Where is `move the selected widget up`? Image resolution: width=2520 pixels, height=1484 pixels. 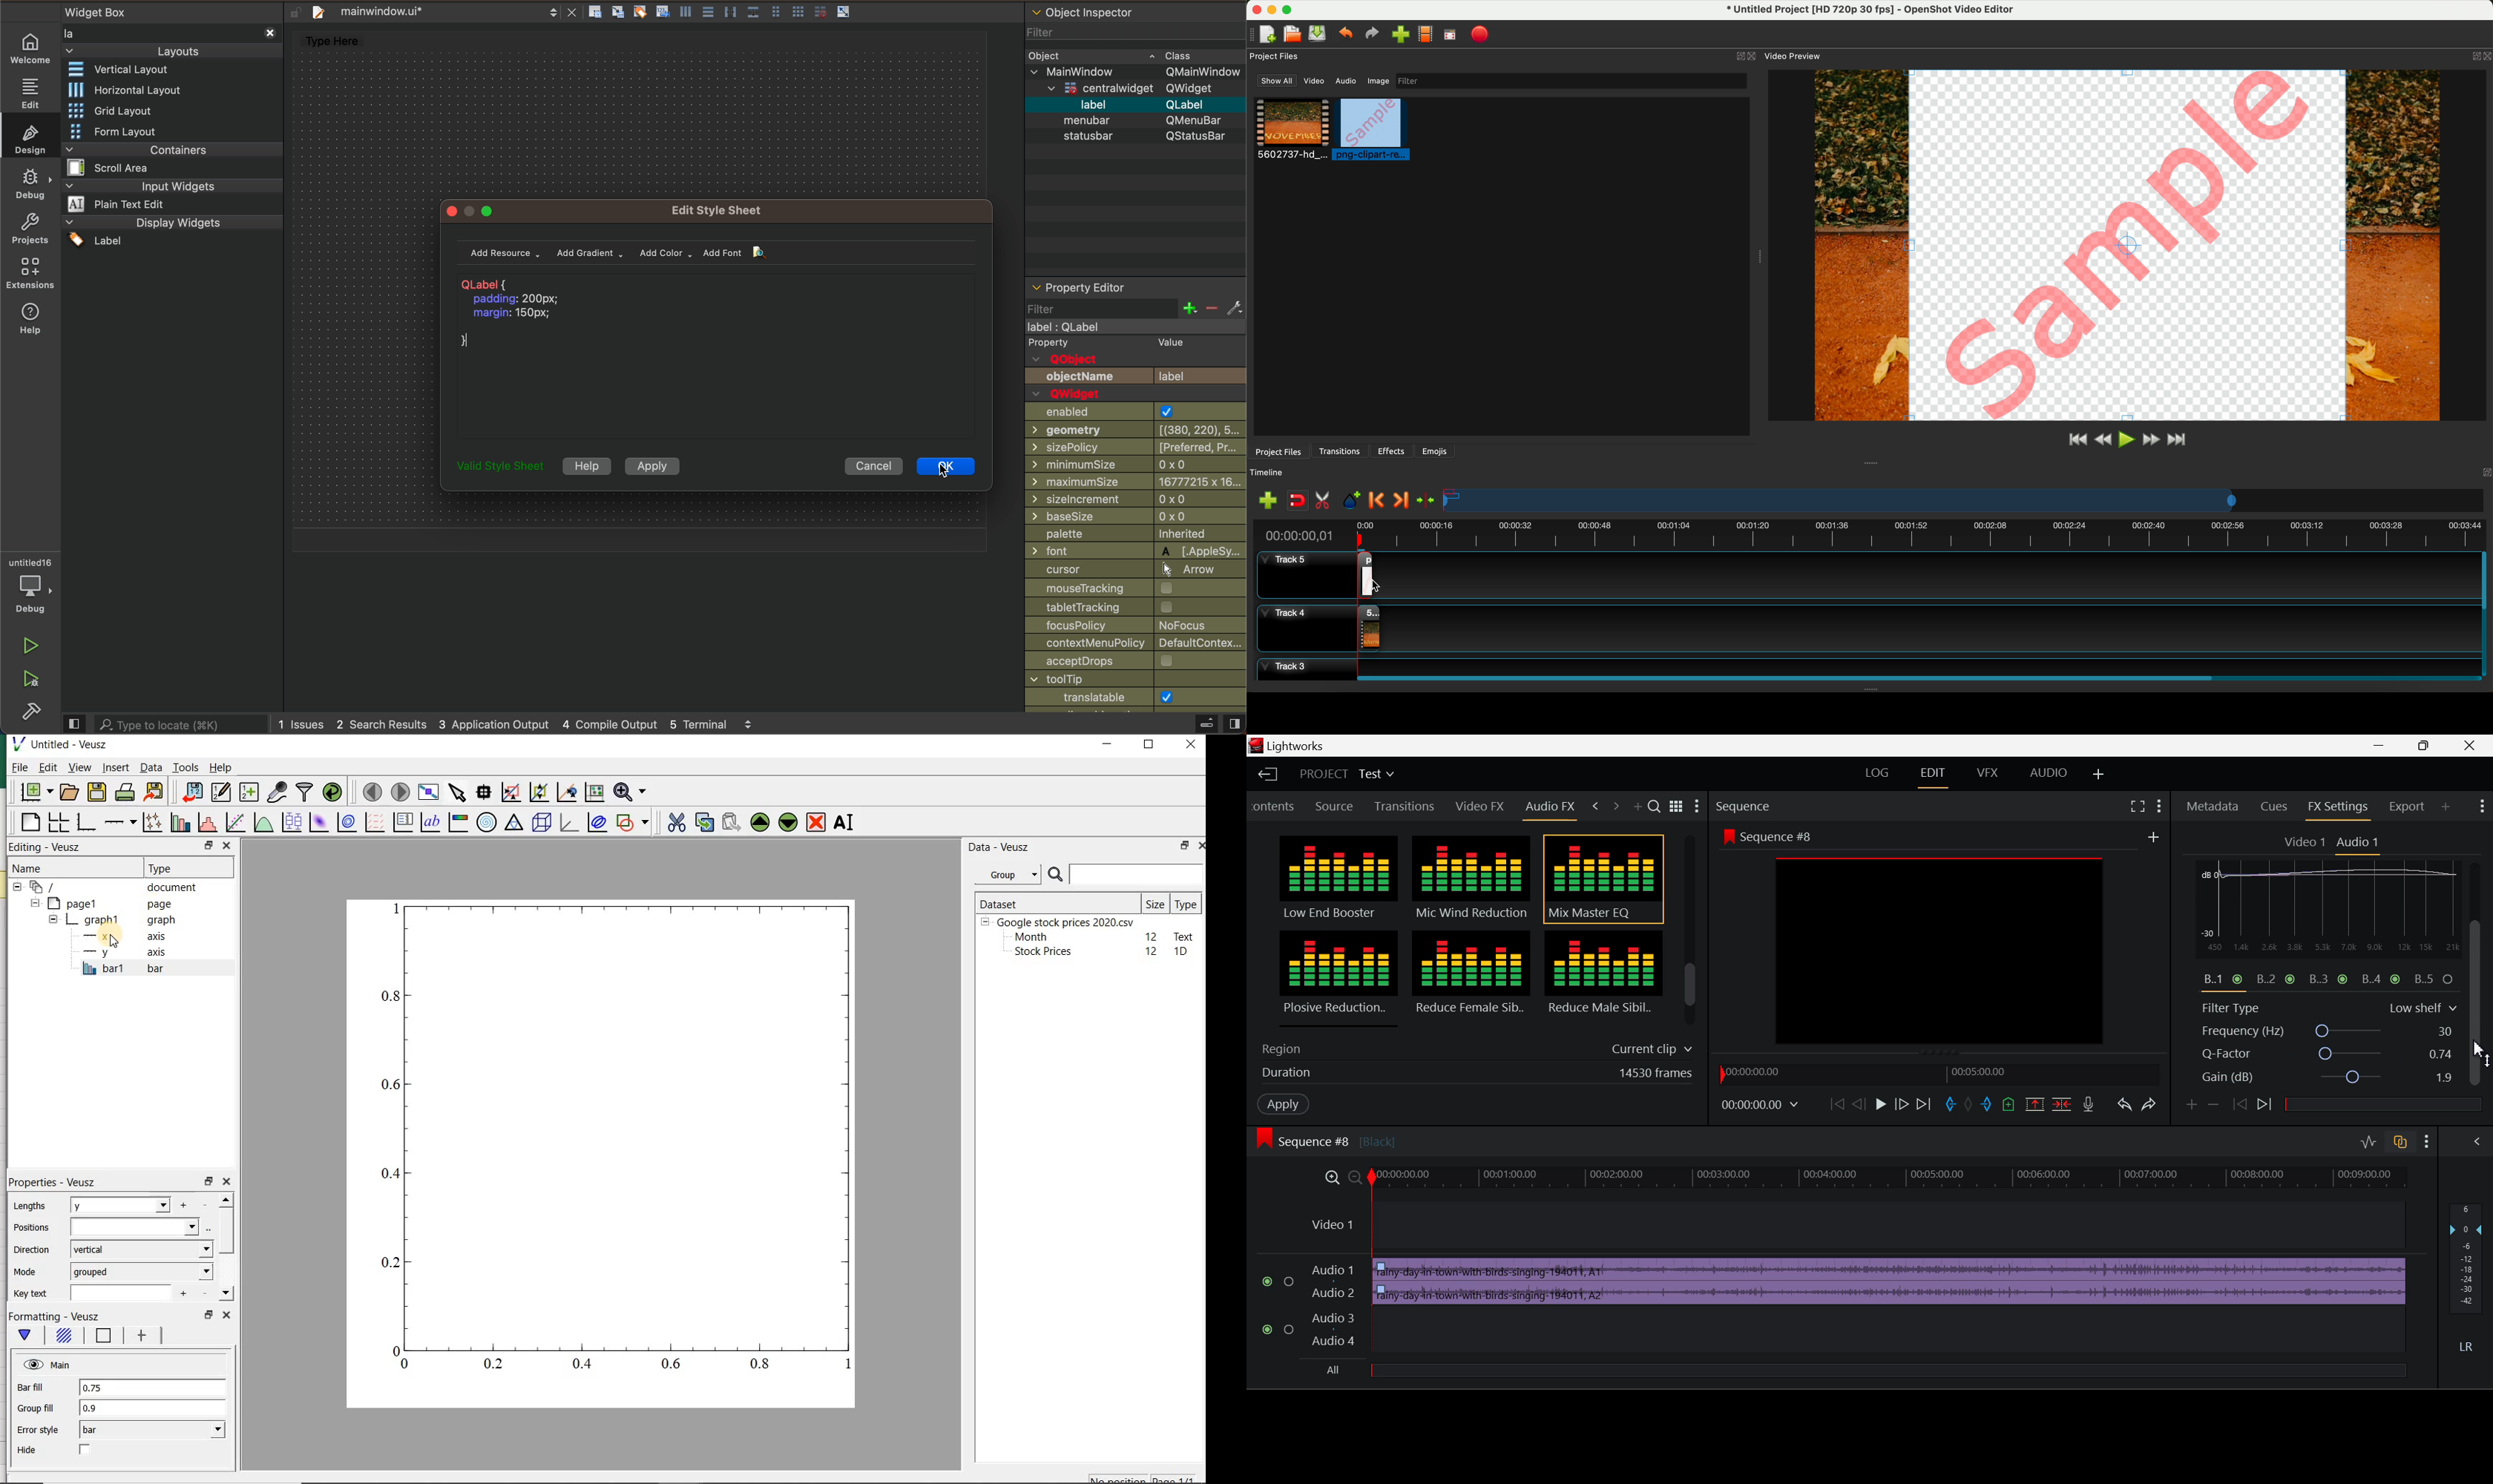 move the selected widget up is located at coordinates (760, 822).